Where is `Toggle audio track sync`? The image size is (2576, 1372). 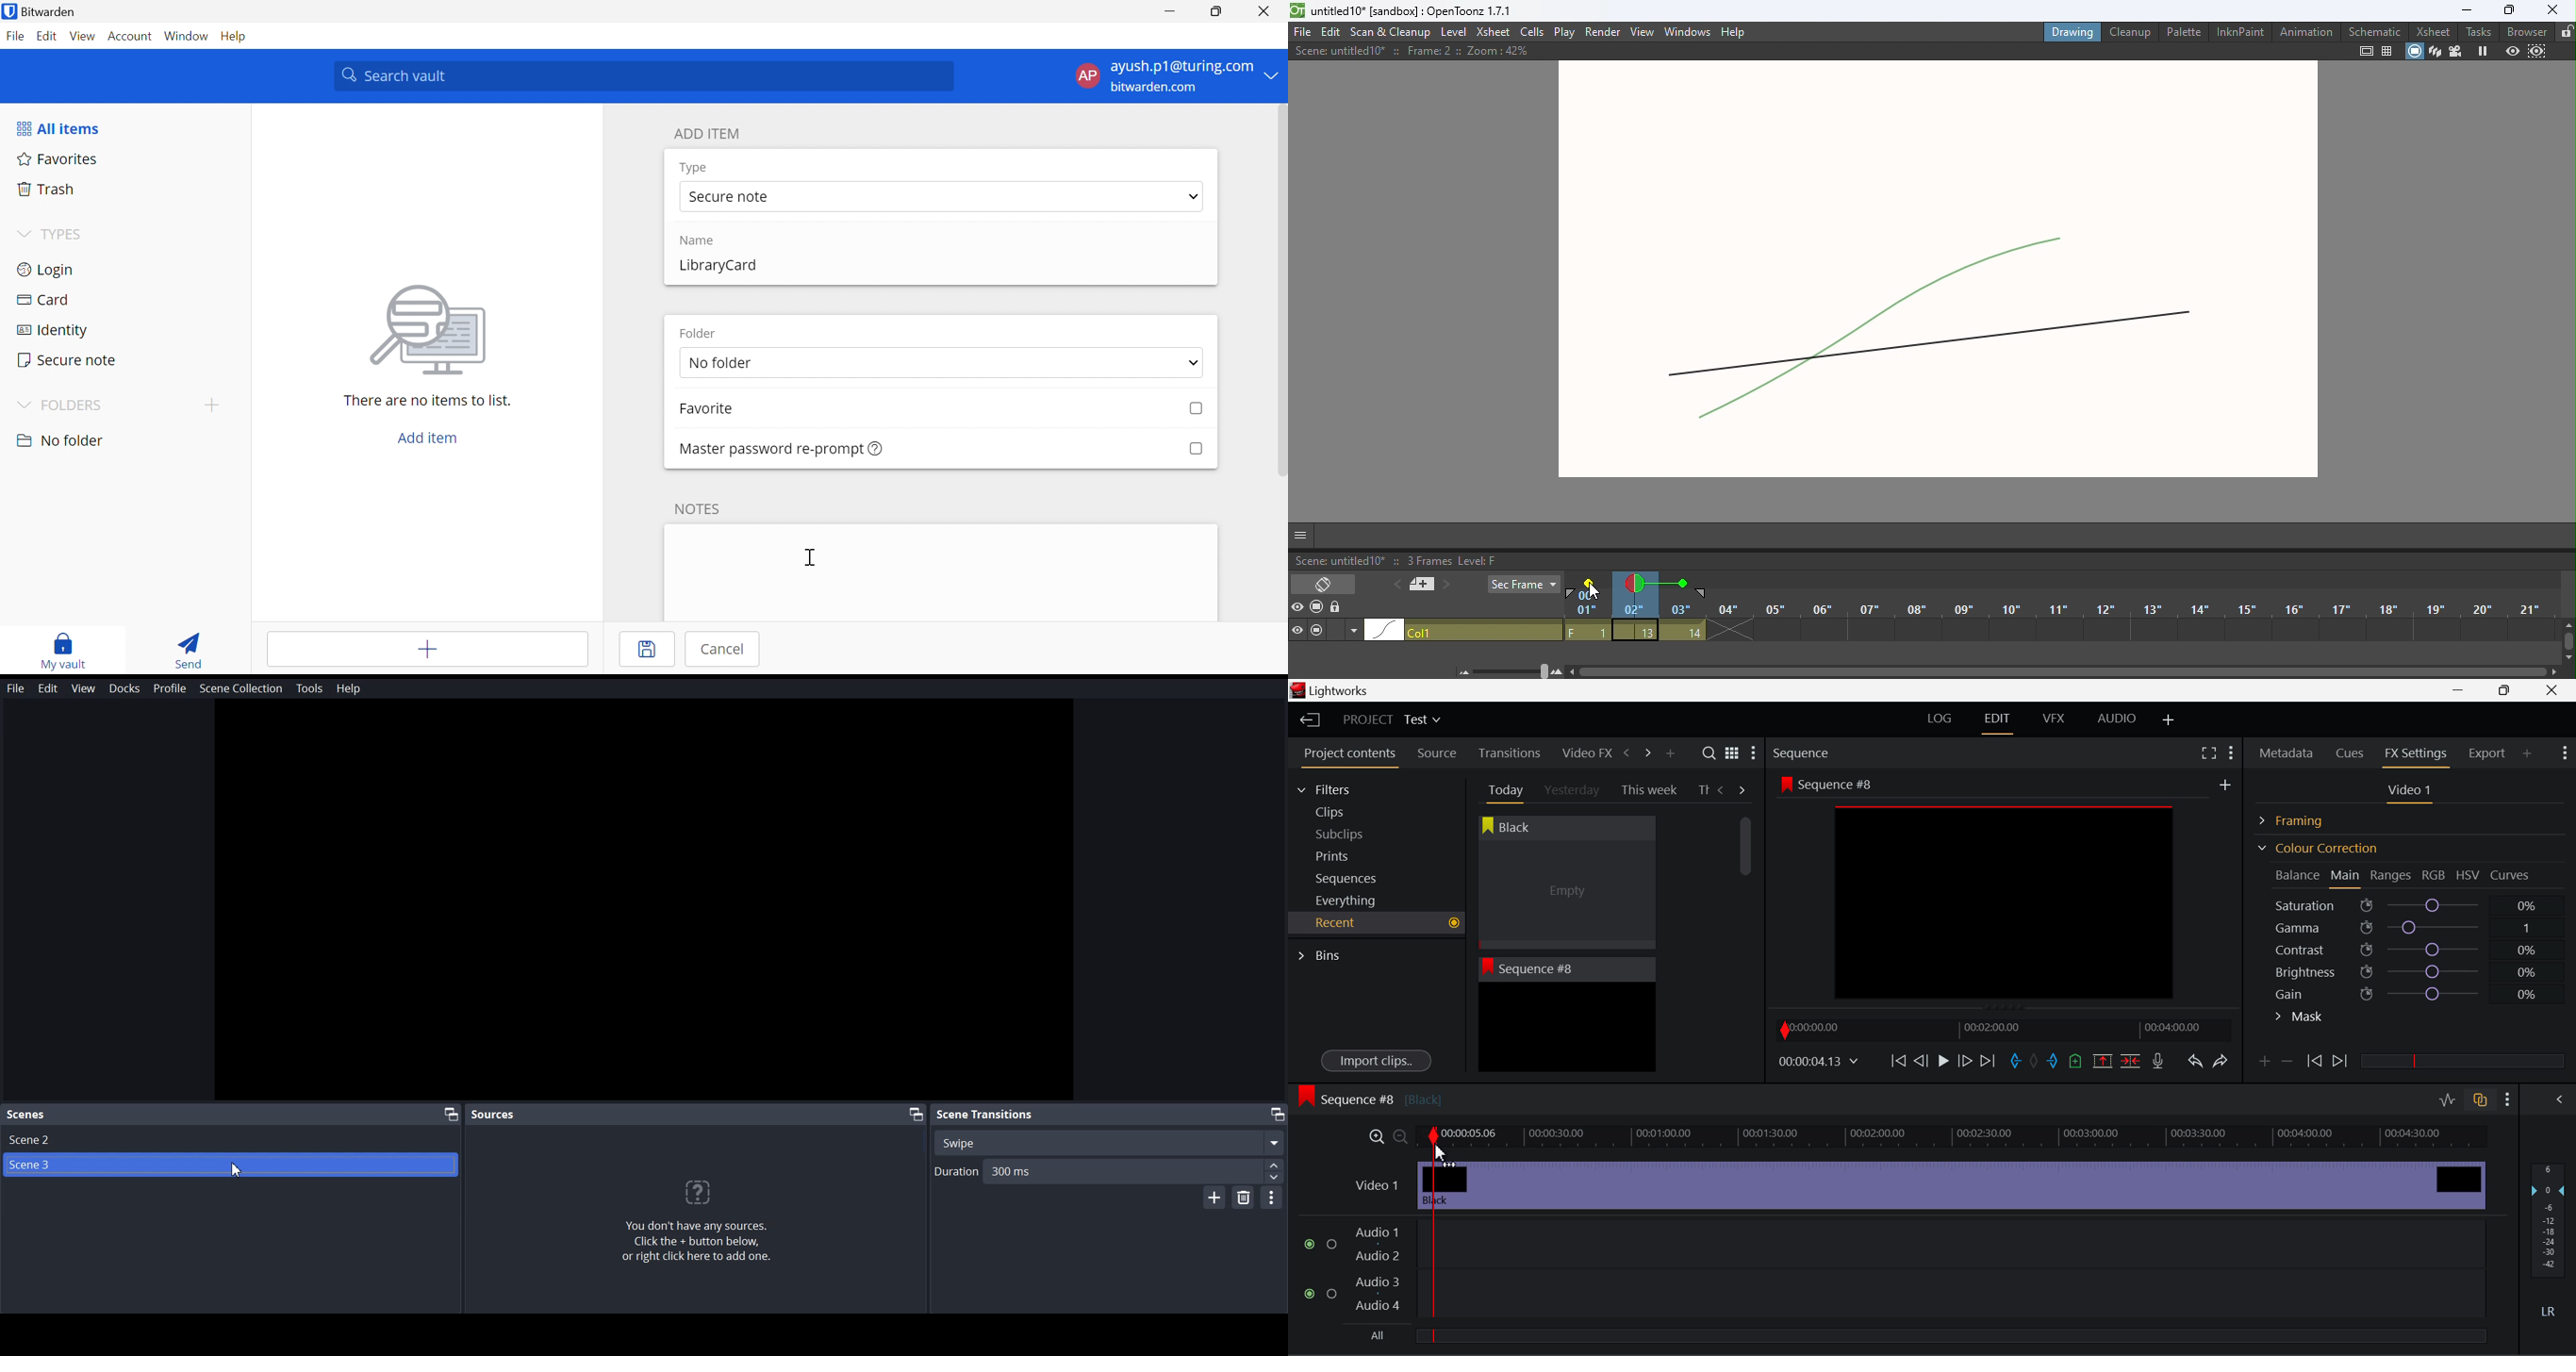
Toggle audio track sync is located at coordinates (2481, 1099).